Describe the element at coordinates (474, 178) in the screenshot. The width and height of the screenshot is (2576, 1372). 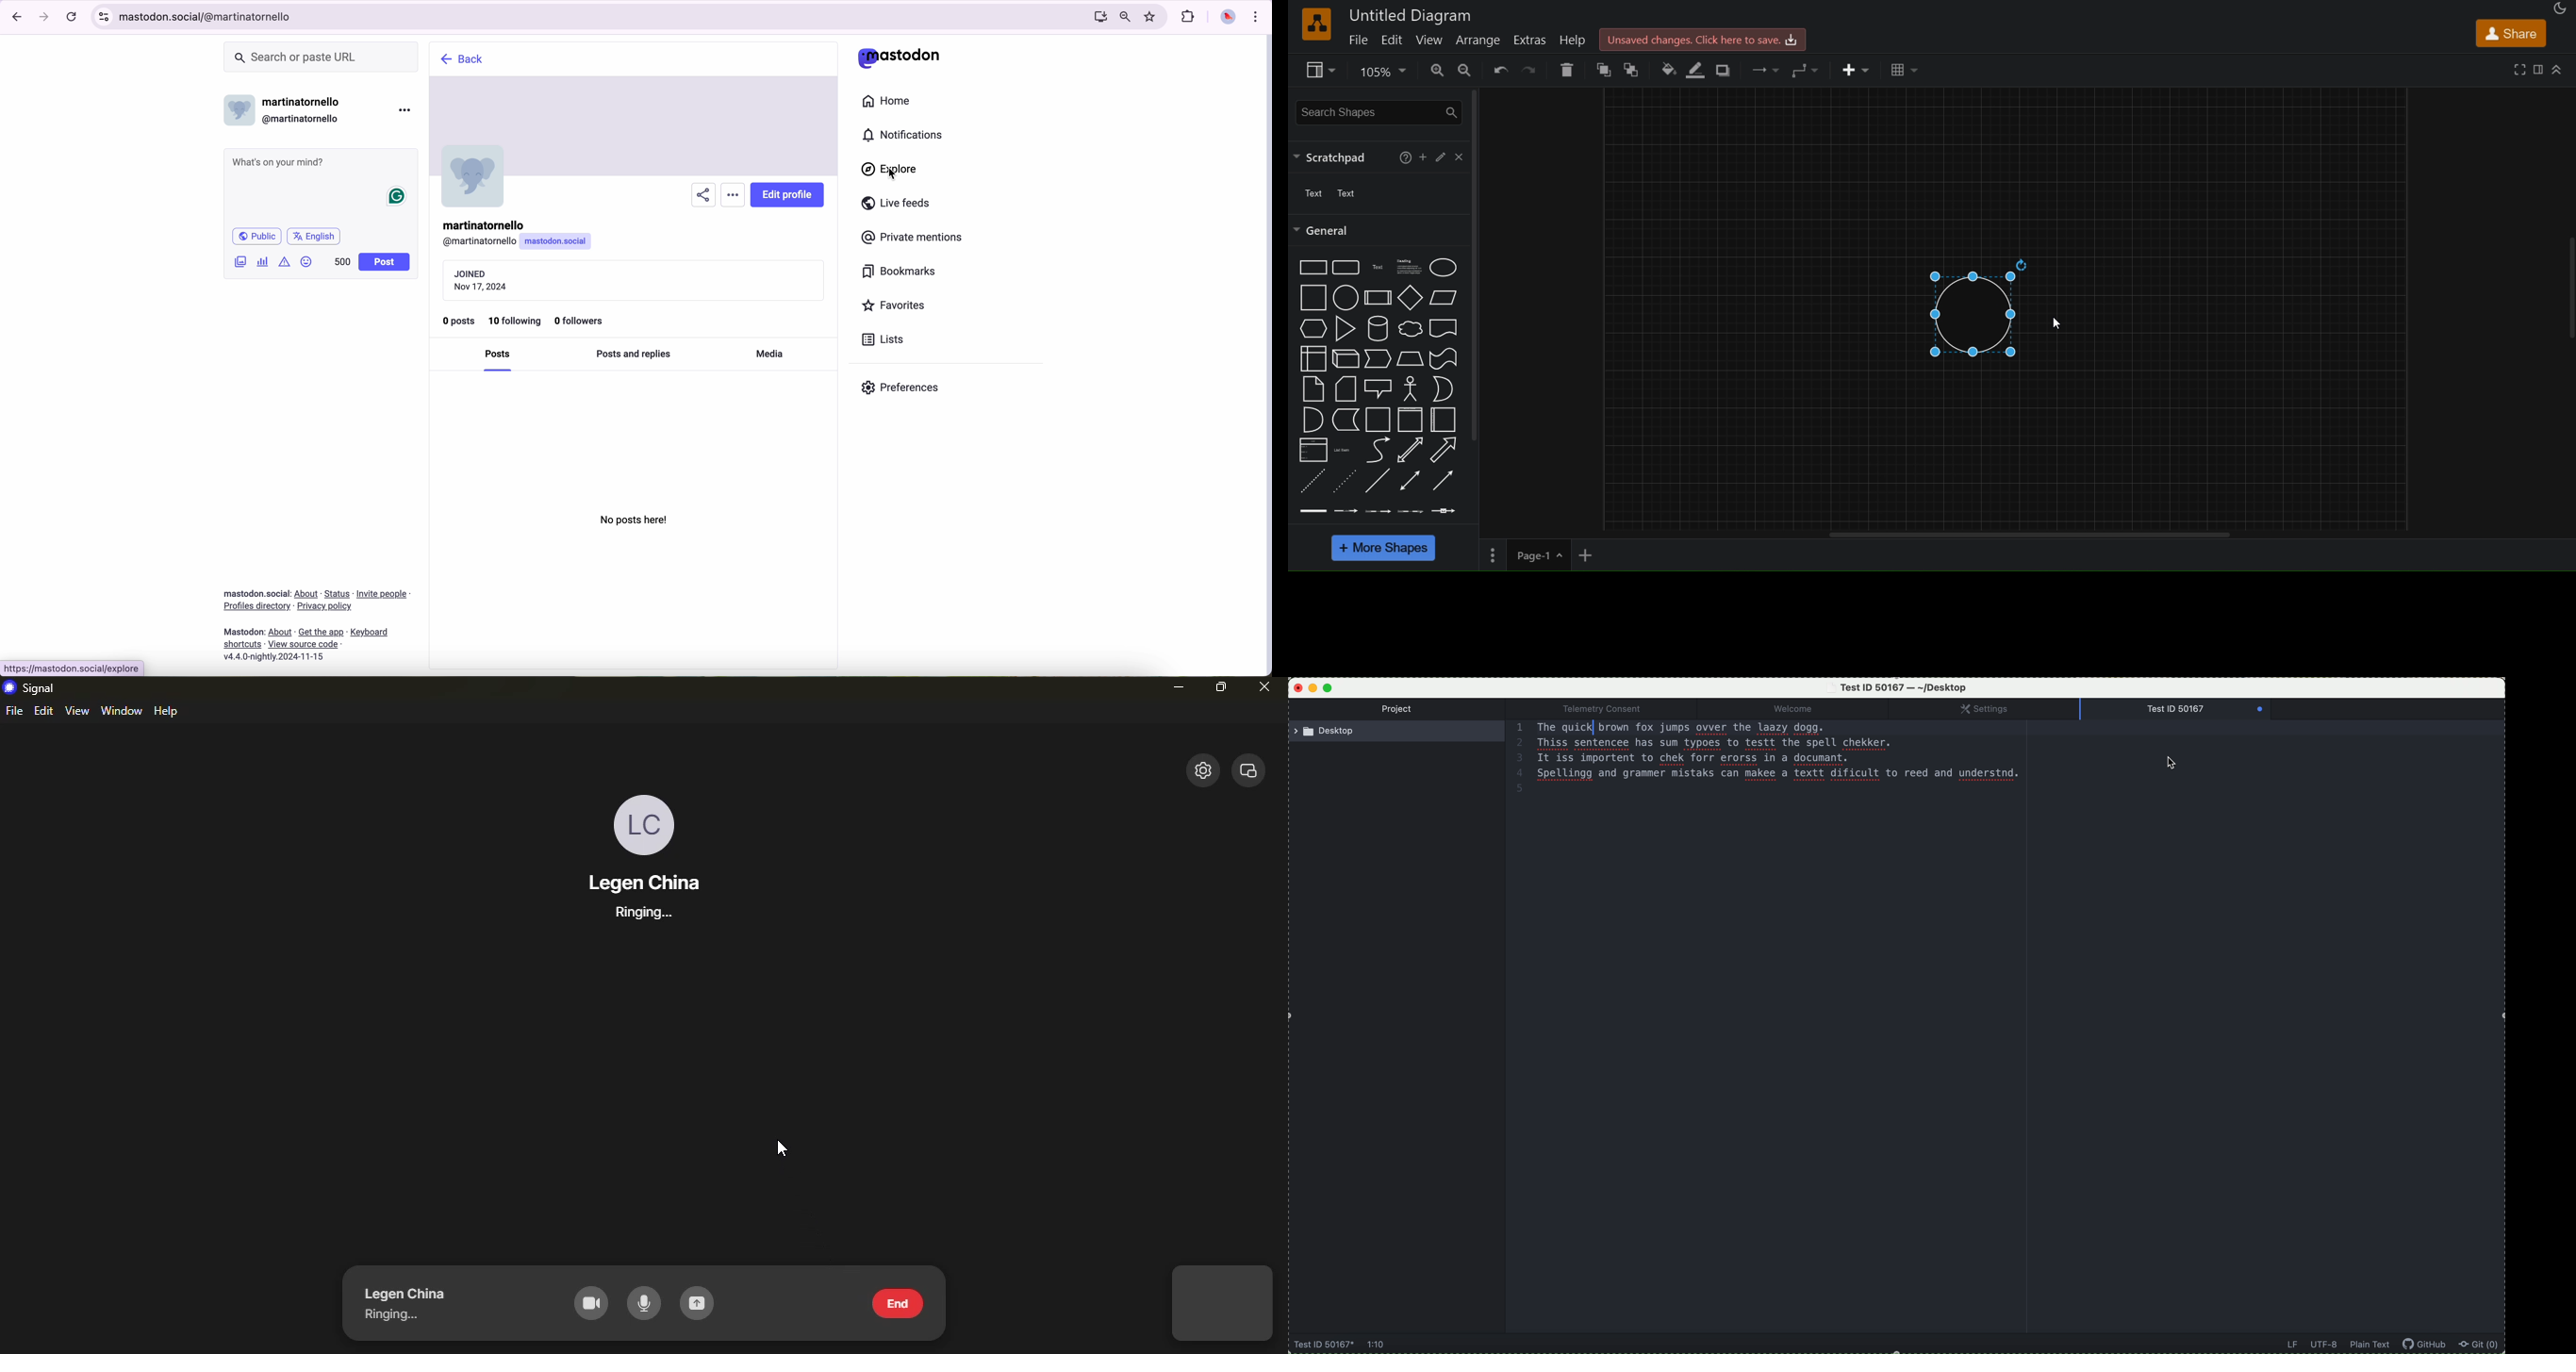
I see `image profile` at that location.